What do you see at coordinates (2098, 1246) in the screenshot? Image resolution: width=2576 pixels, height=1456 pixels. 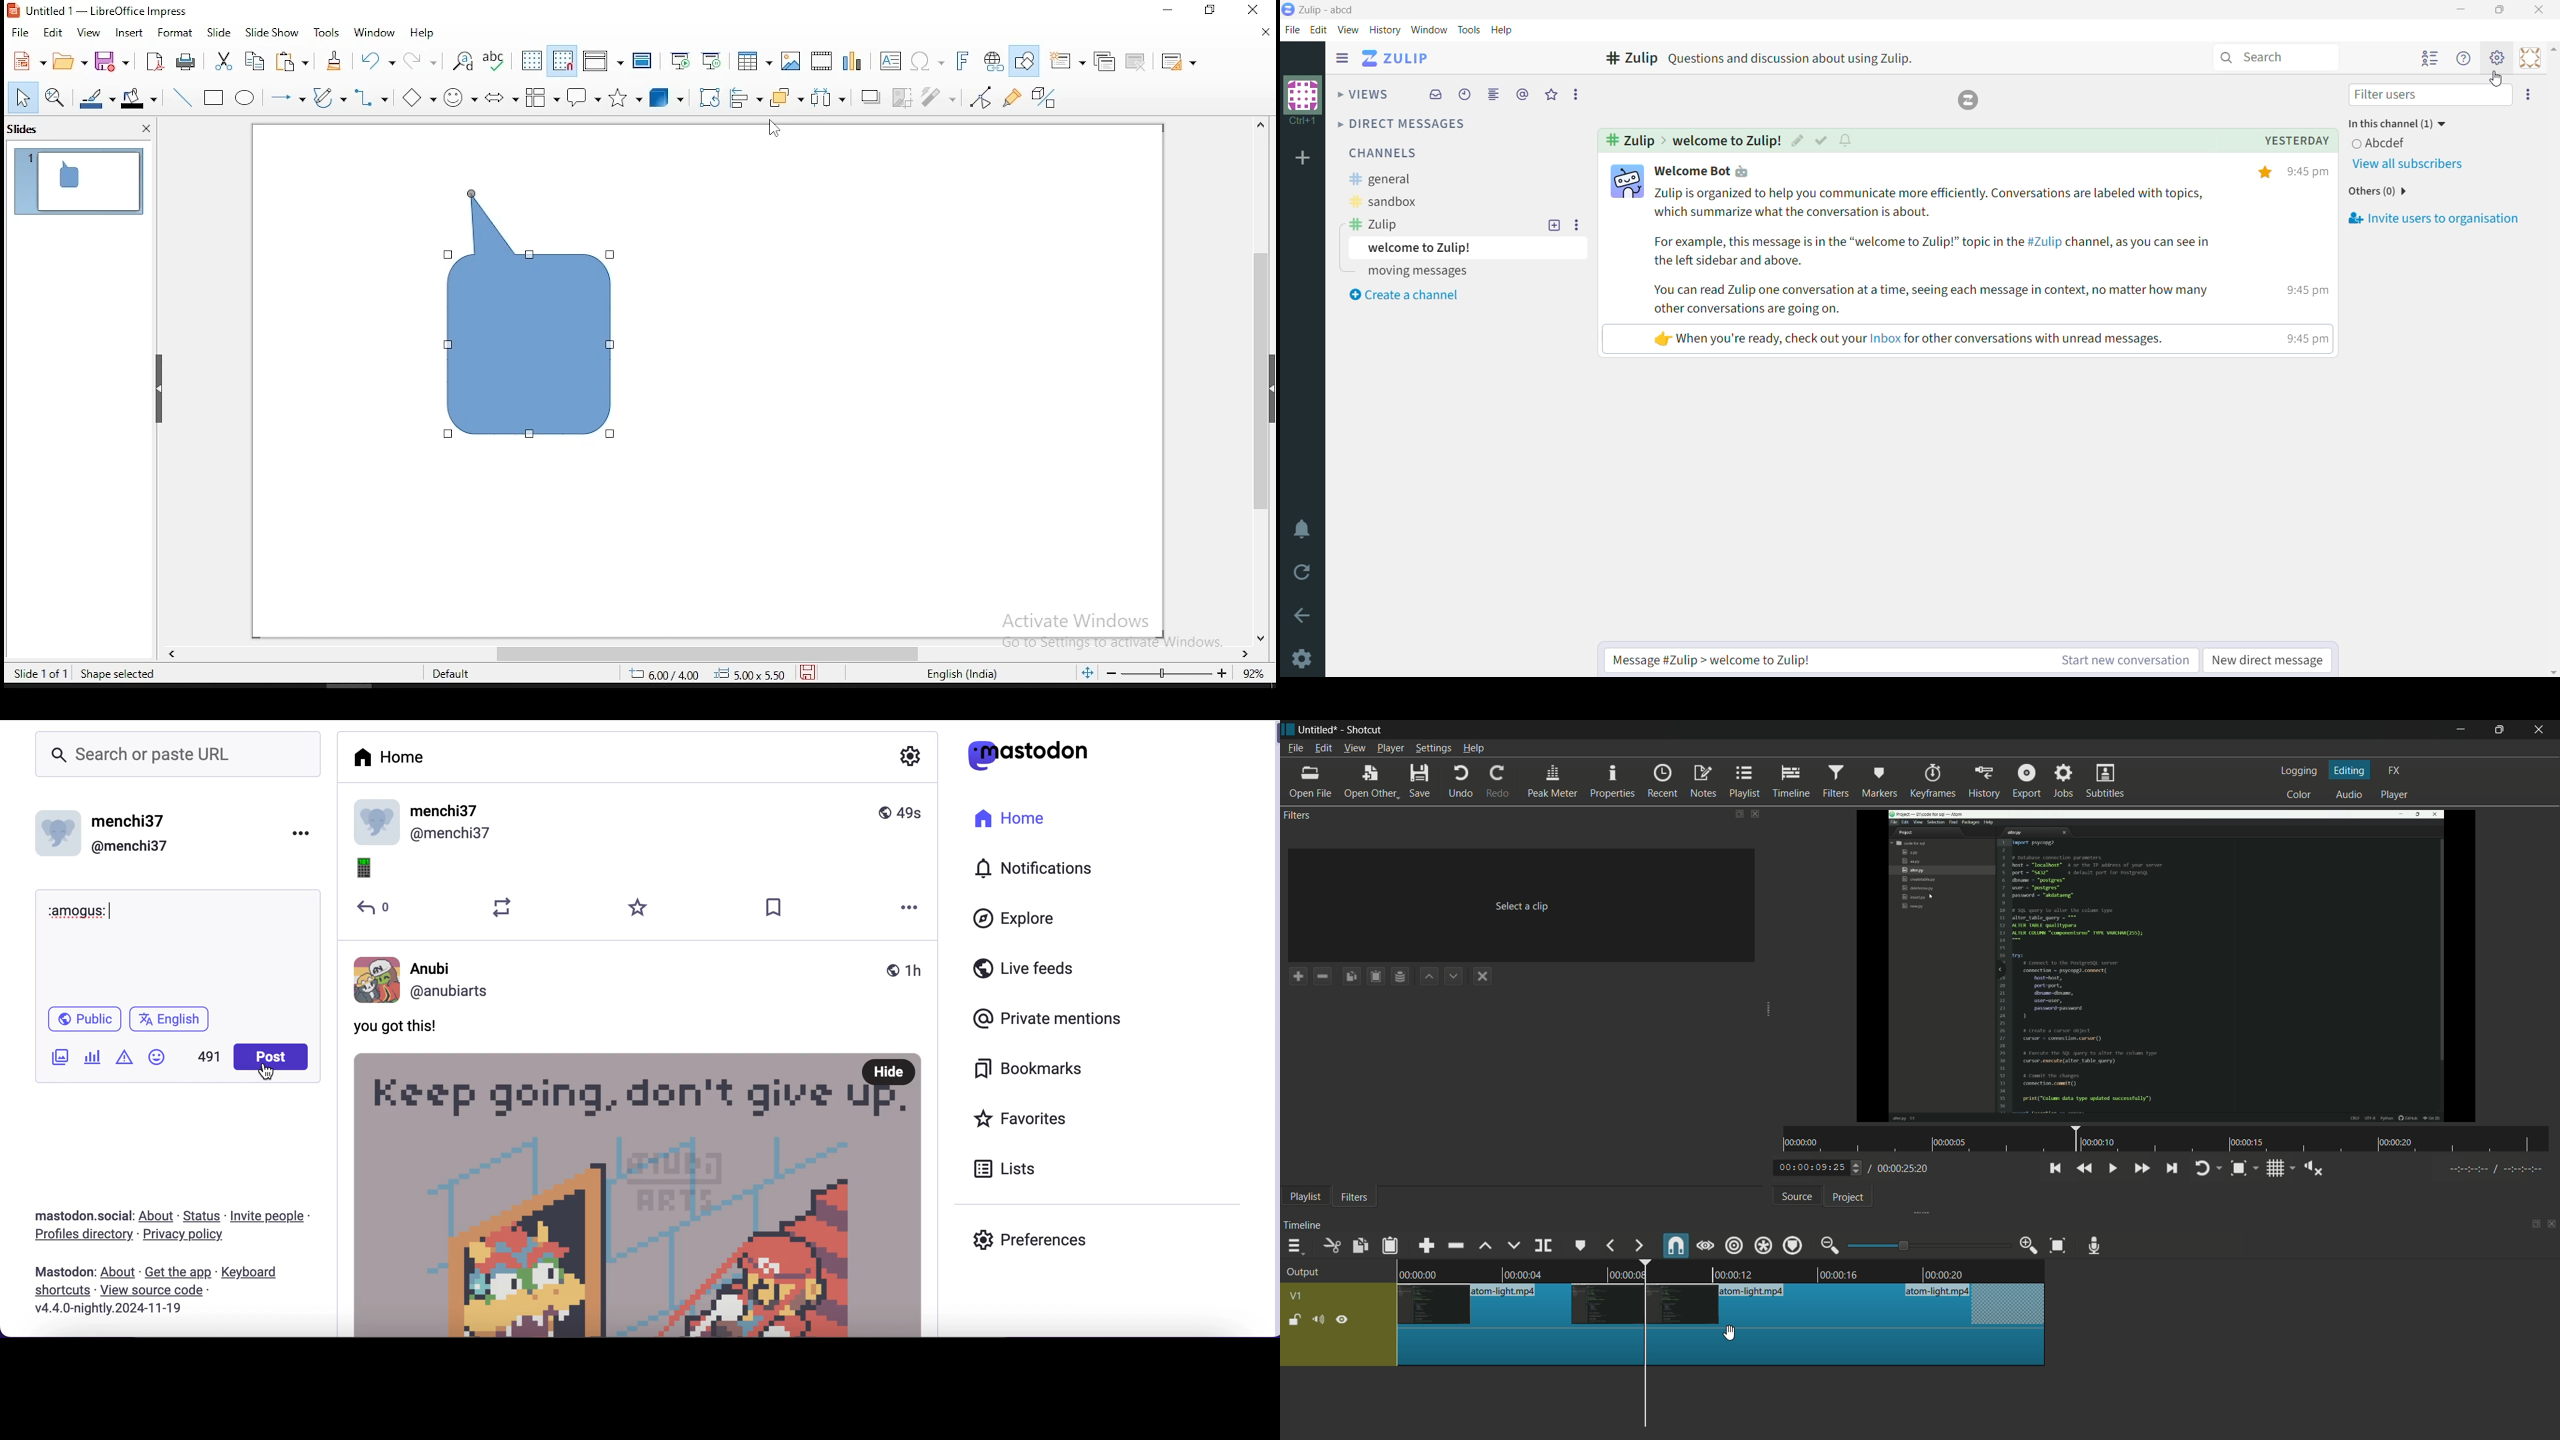 I see `record audio` at bounding box center [2098, 1246].